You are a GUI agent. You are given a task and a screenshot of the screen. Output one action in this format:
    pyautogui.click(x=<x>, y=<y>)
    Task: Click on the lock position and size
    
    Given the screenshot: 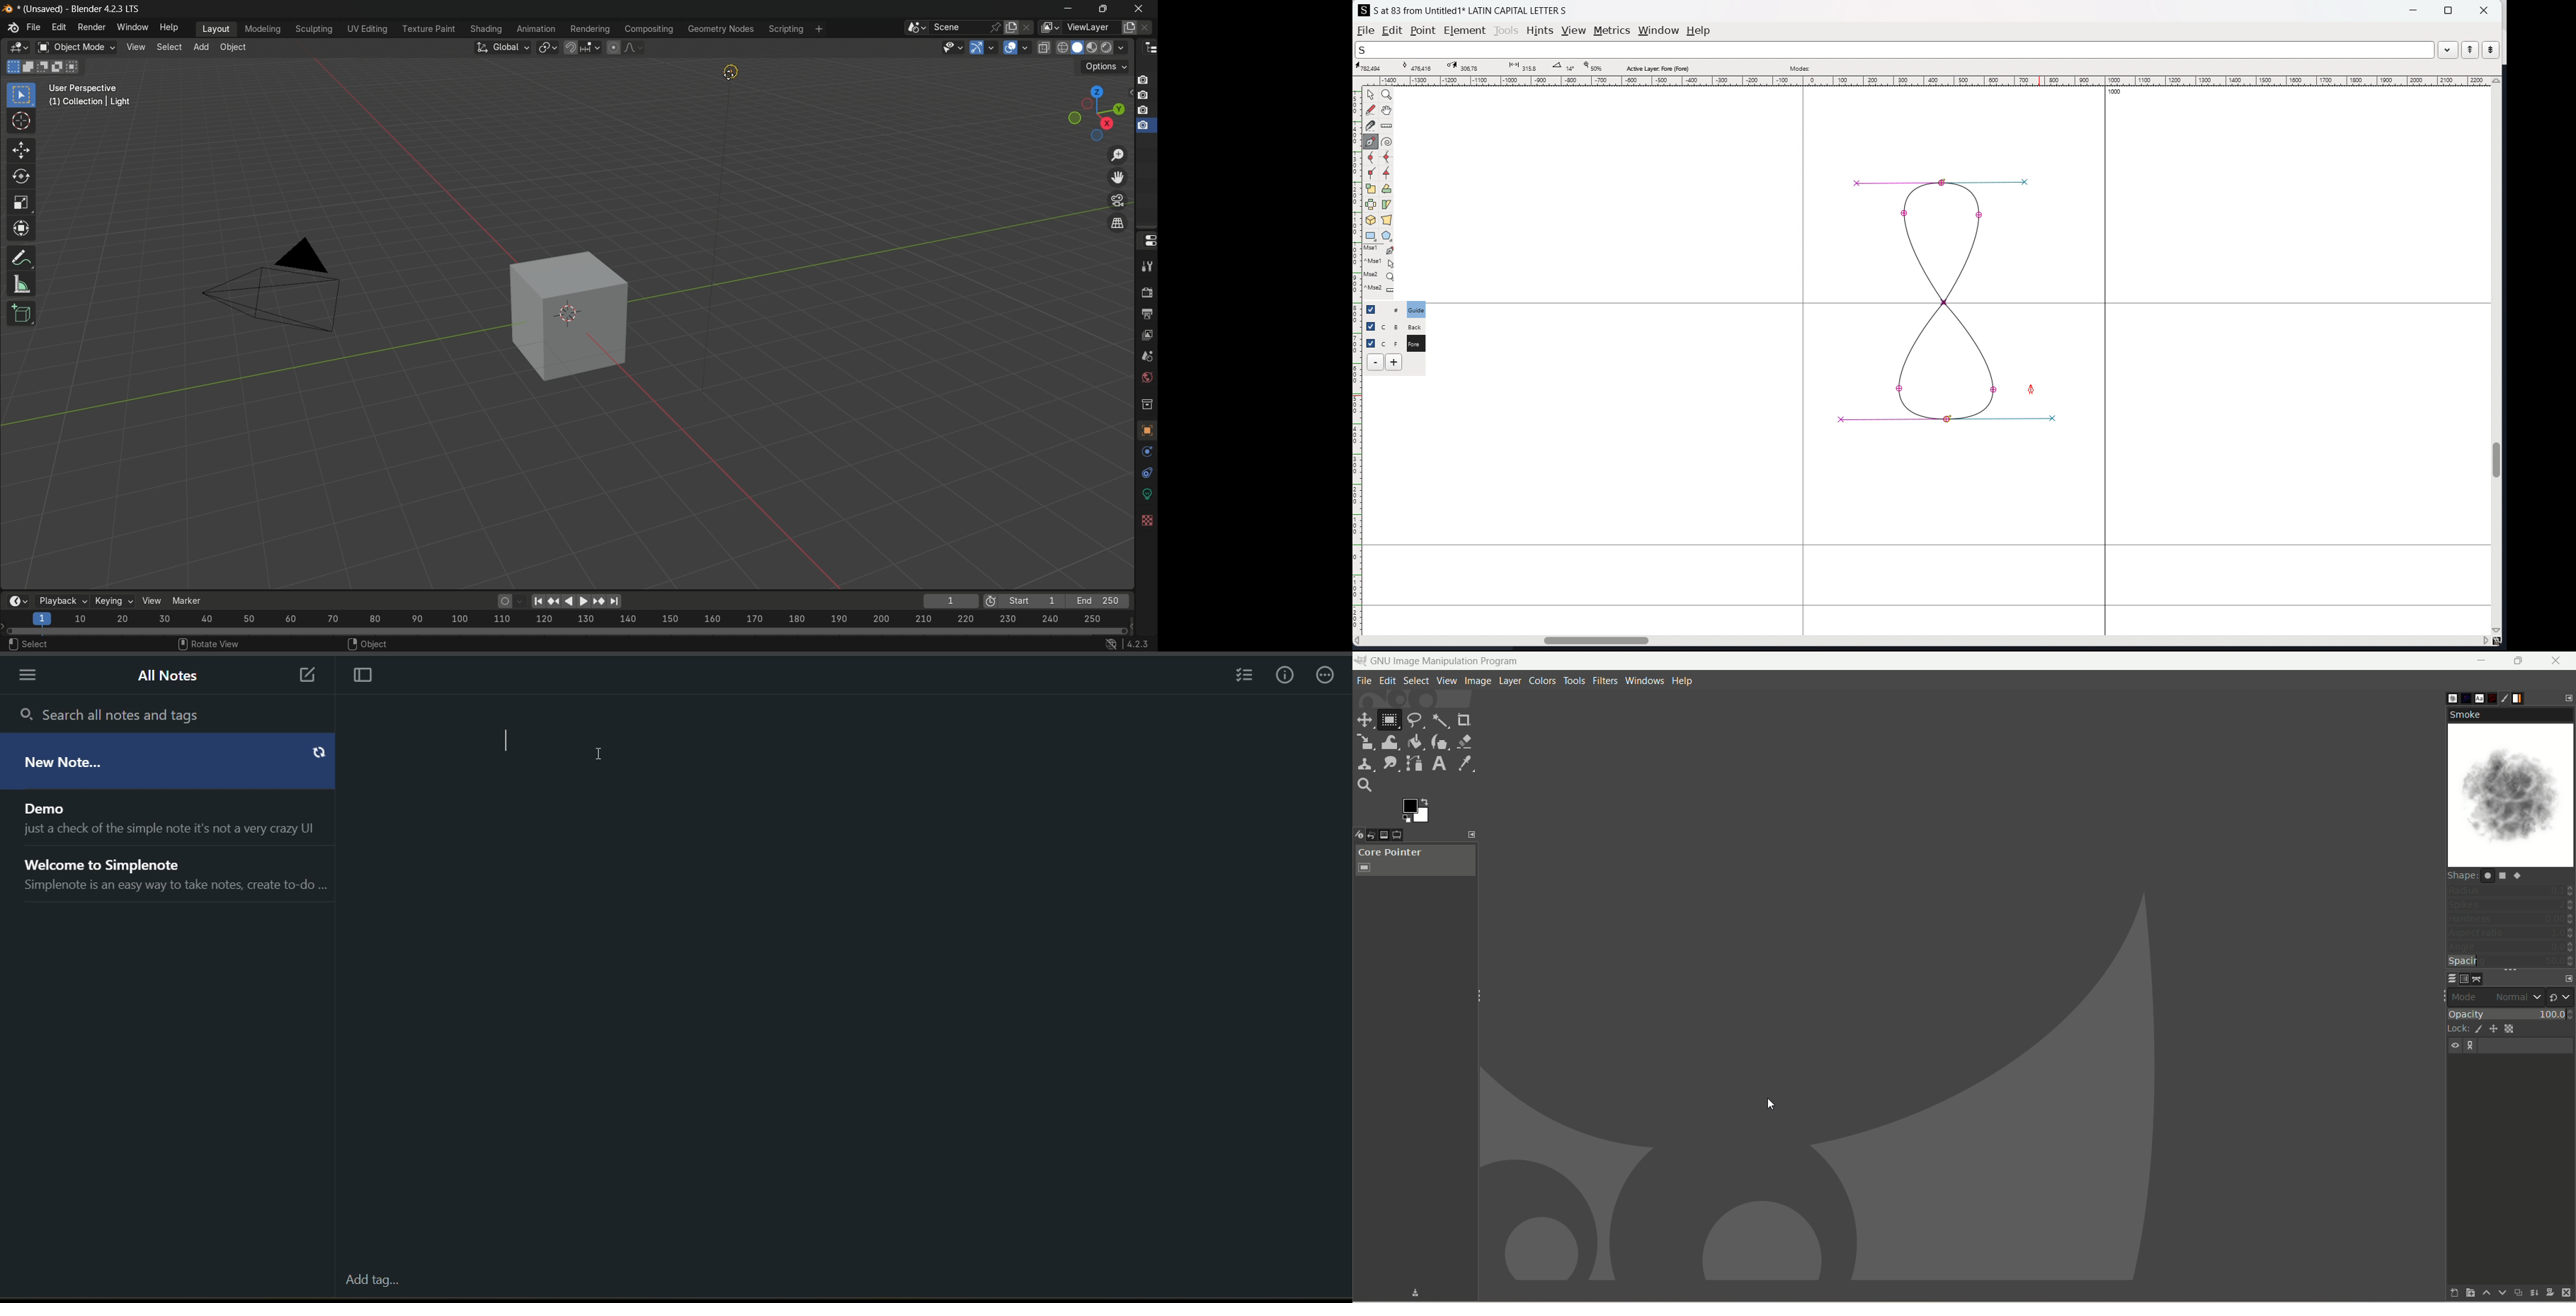 What is the action you would take?
    pyautogui.click(x=2495, y=1031)
    